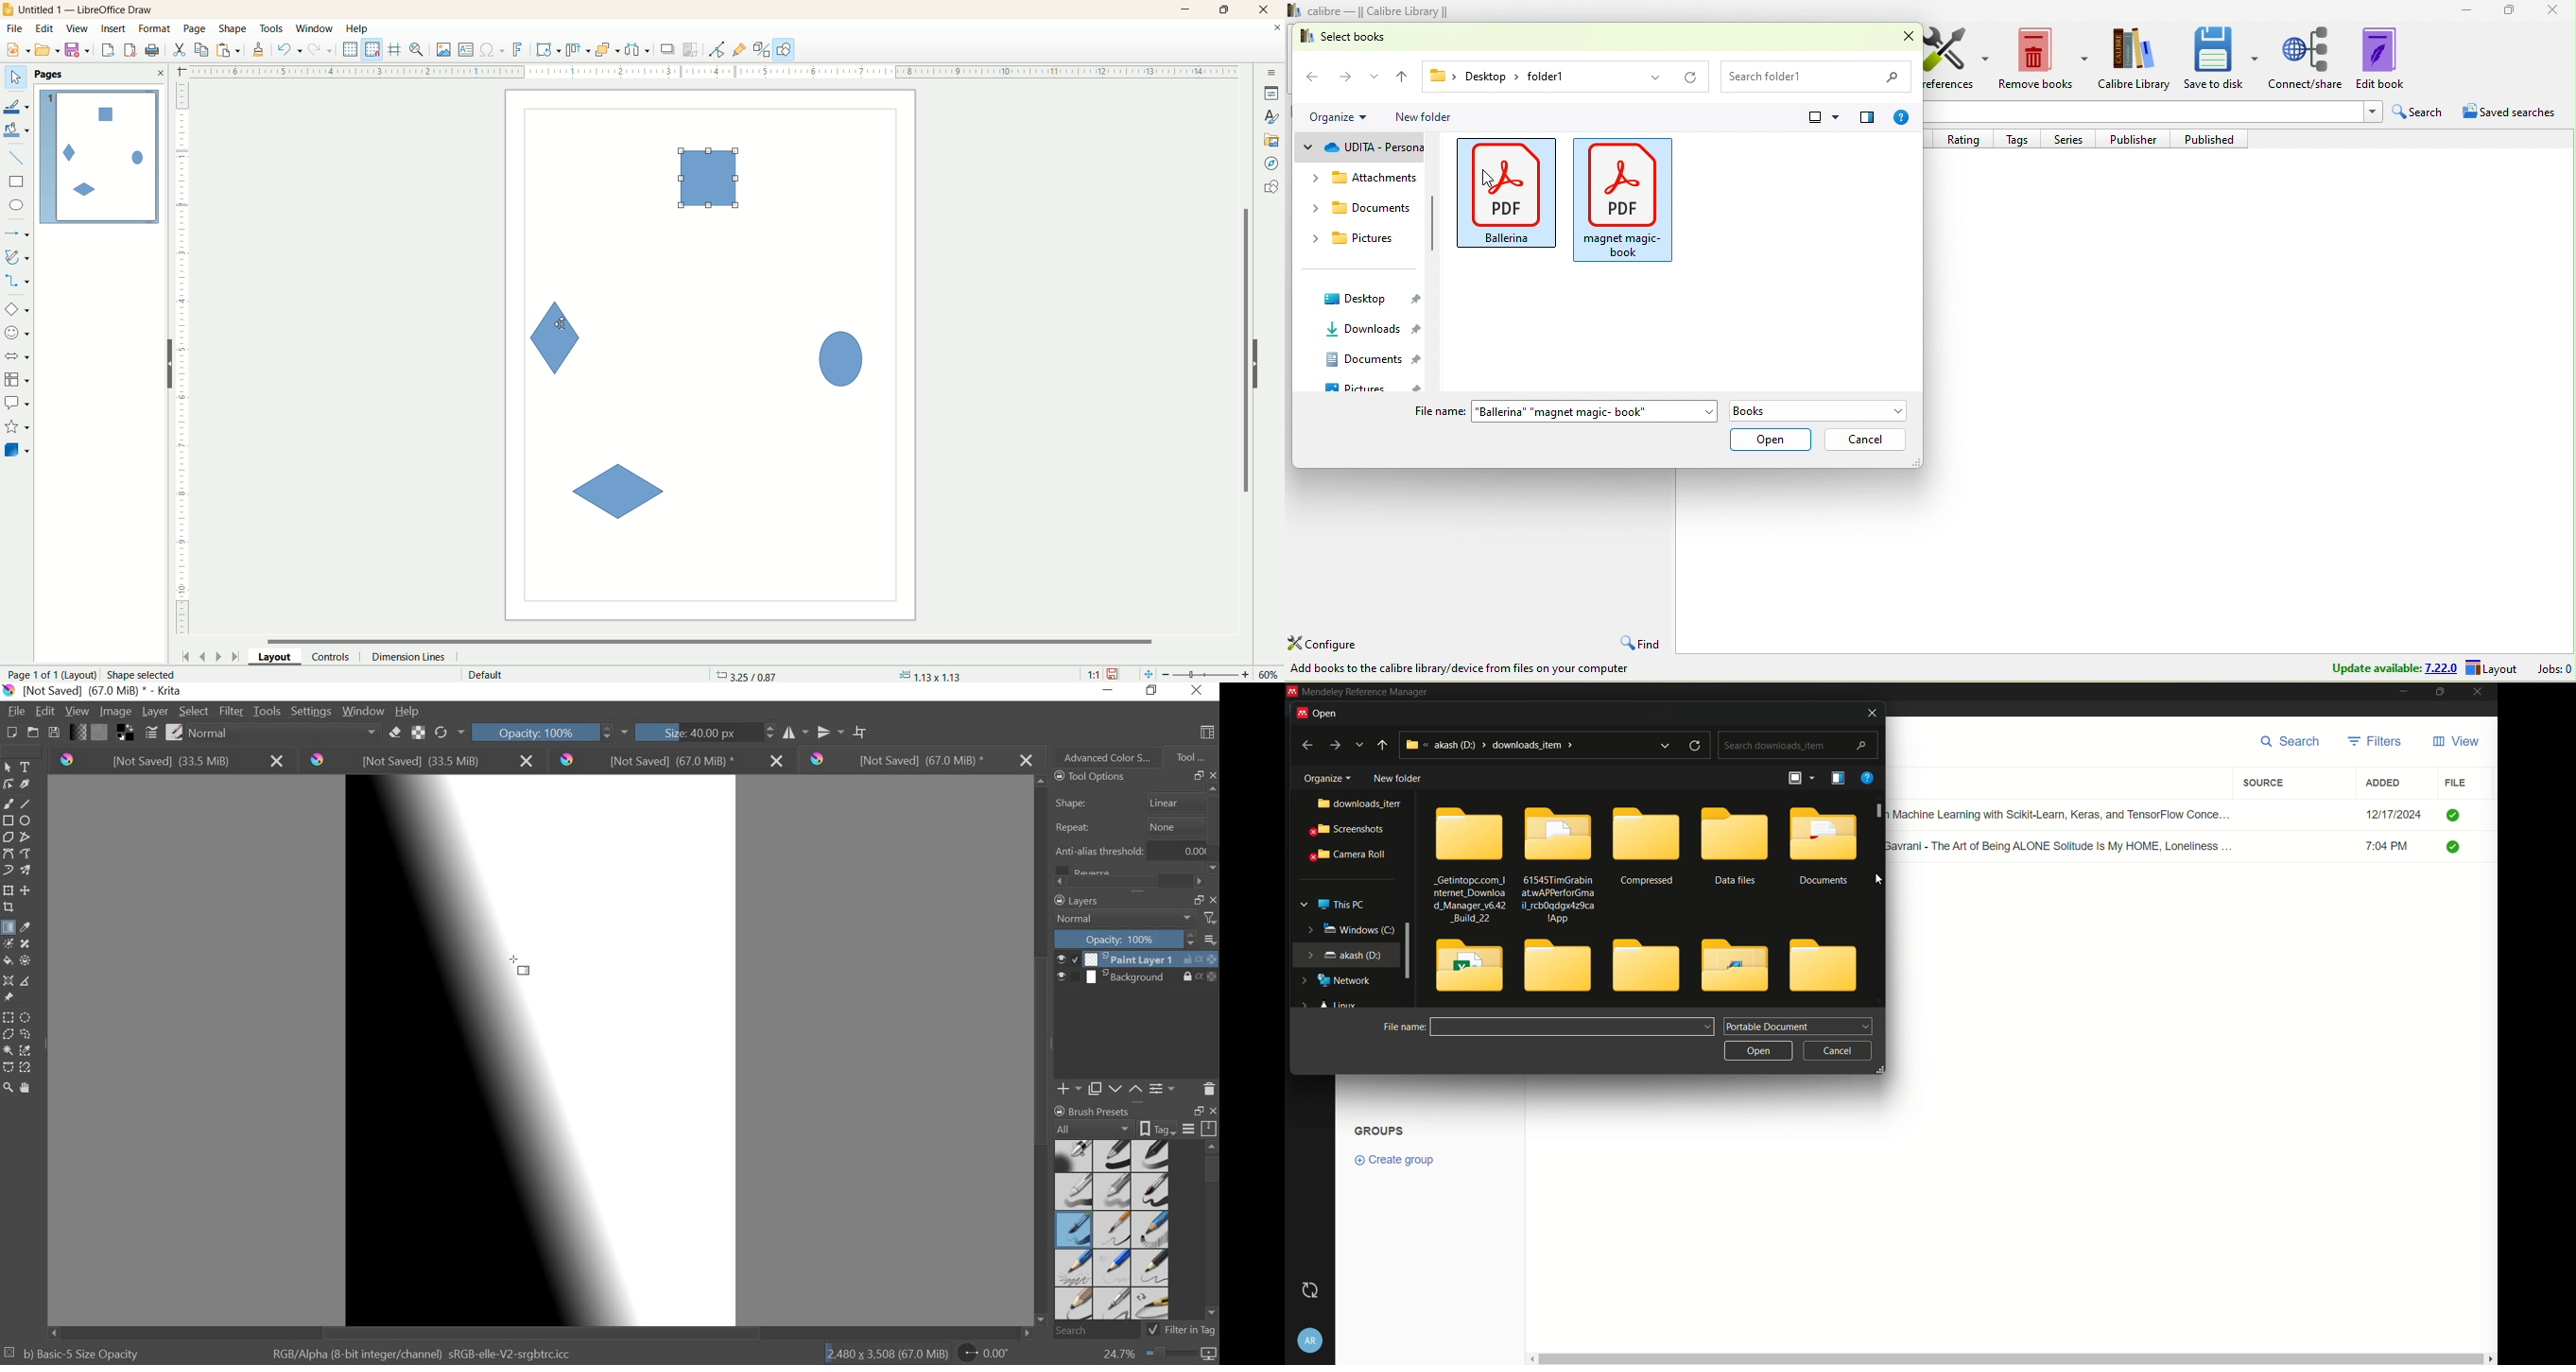 This screenshot has width=2576, height=1372. I want to click on rectangle, so click(8, 819).